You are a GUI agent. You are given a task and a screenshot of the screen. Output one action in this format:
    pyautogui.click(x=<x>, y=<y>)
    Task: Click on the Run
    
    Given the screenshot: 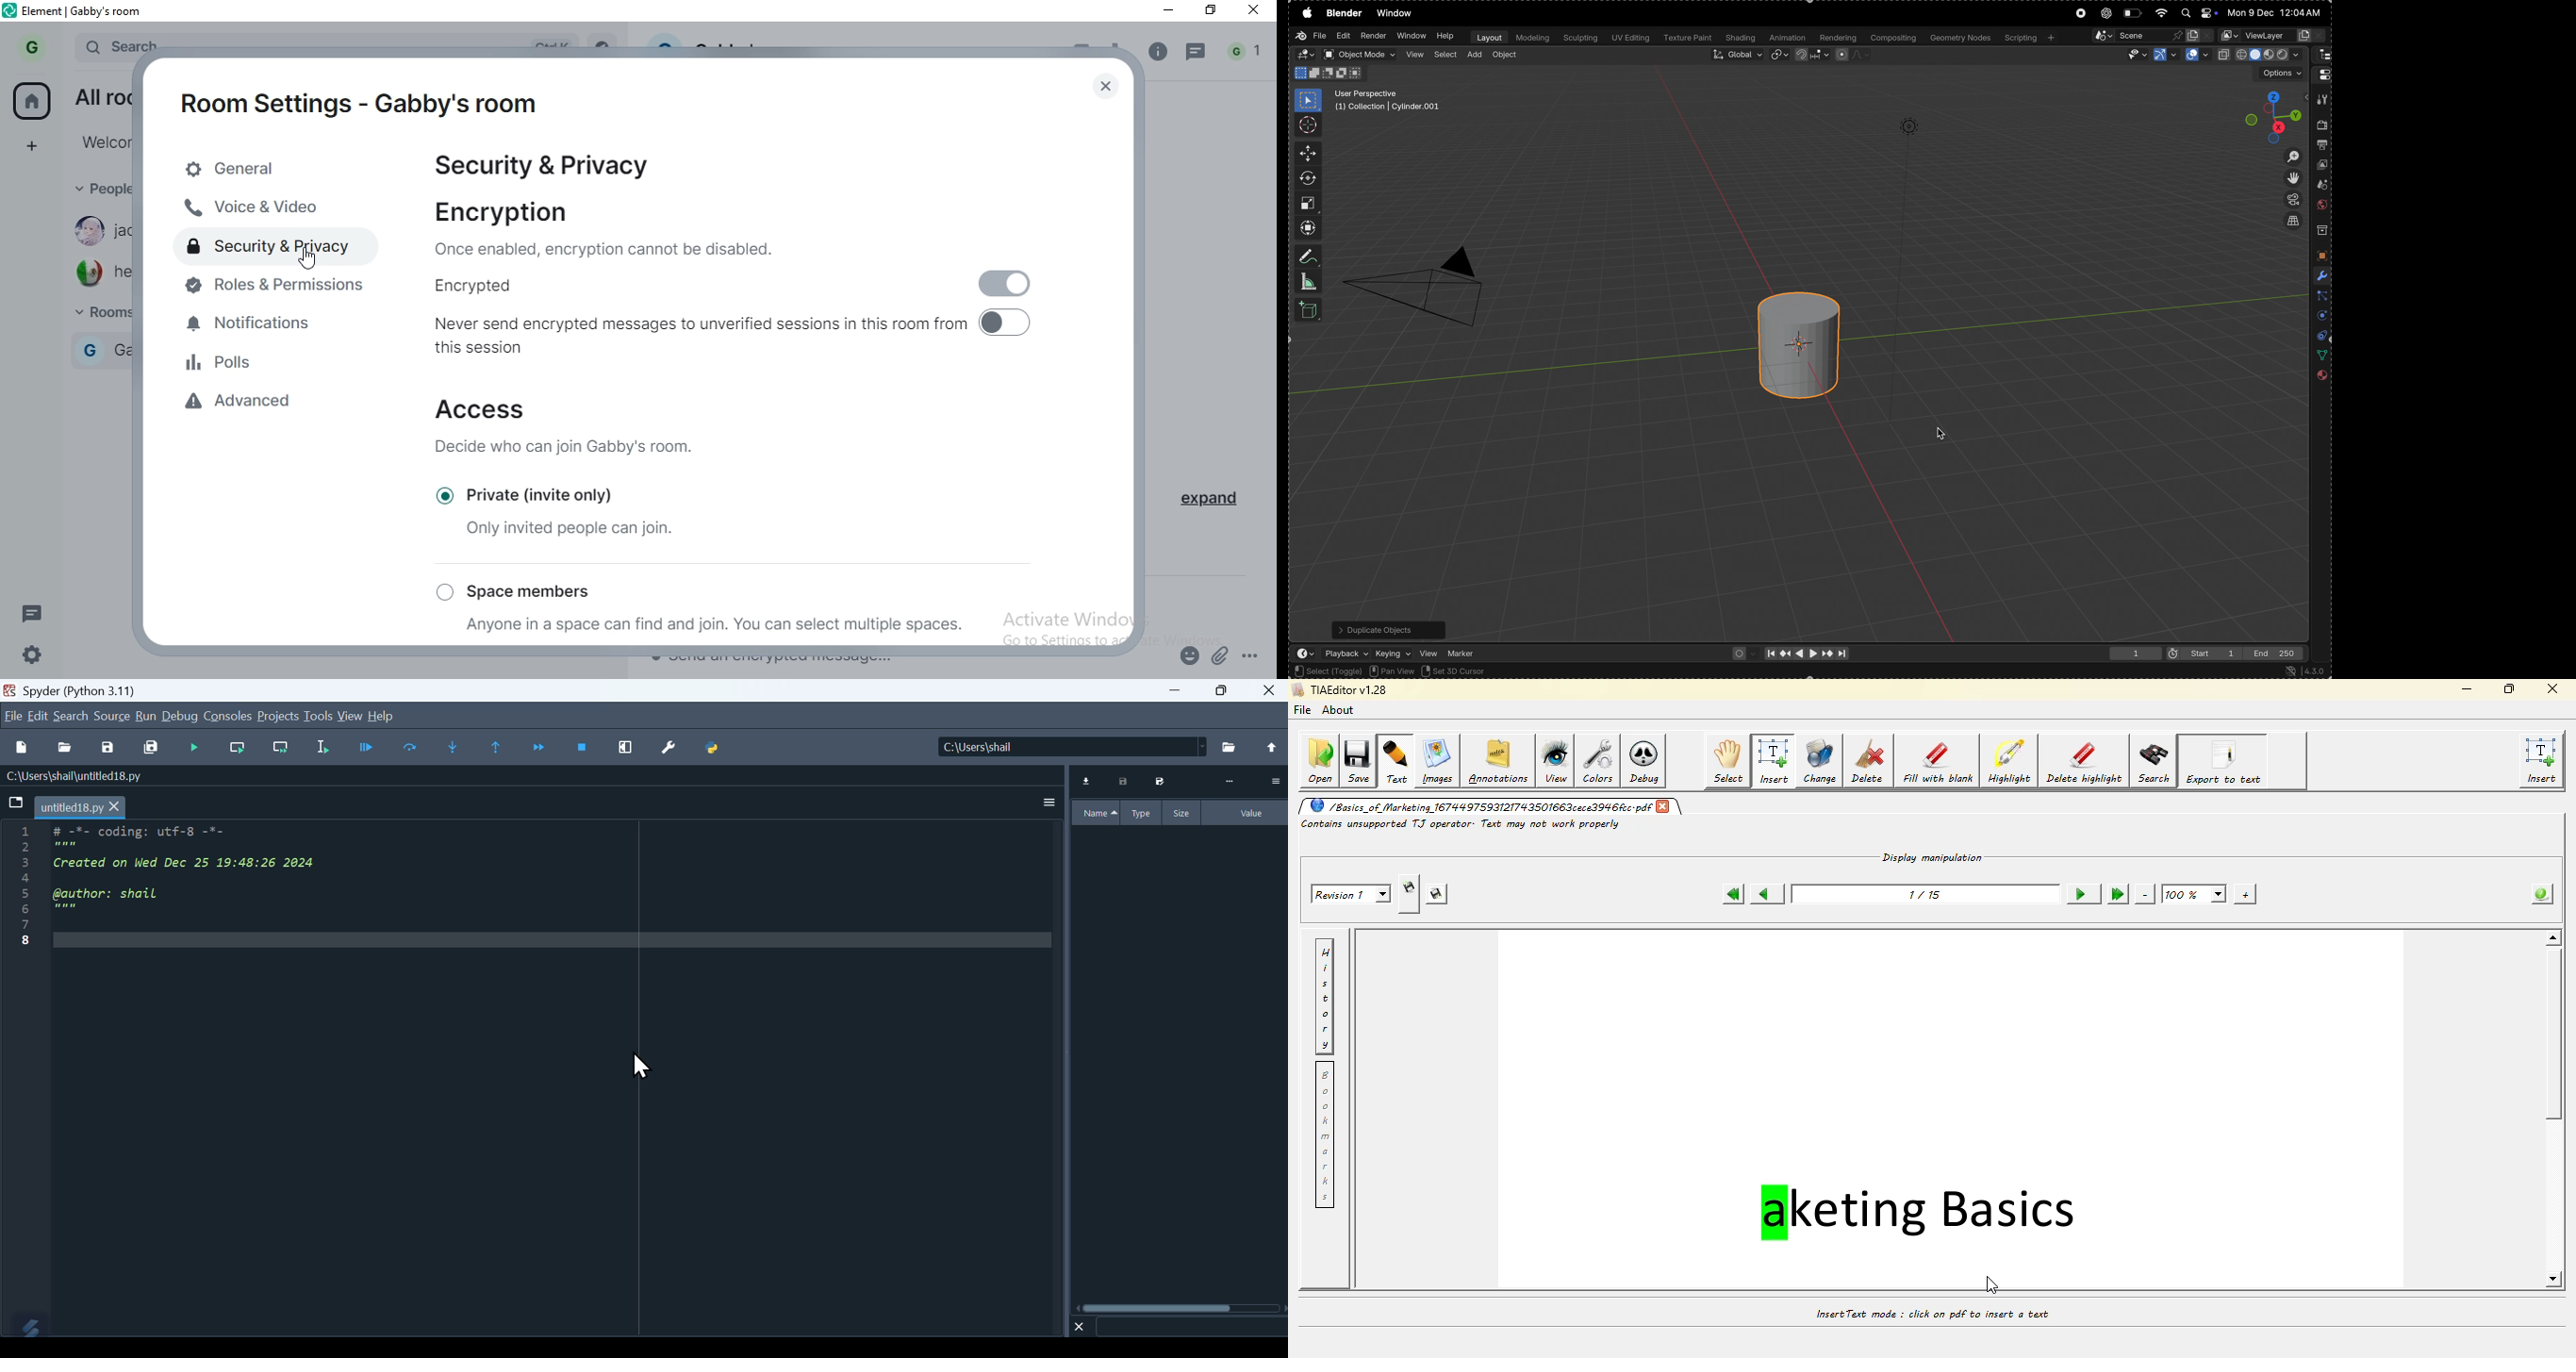 What is the action you would take?
    pyautogui.click(x=146, y=715)
    